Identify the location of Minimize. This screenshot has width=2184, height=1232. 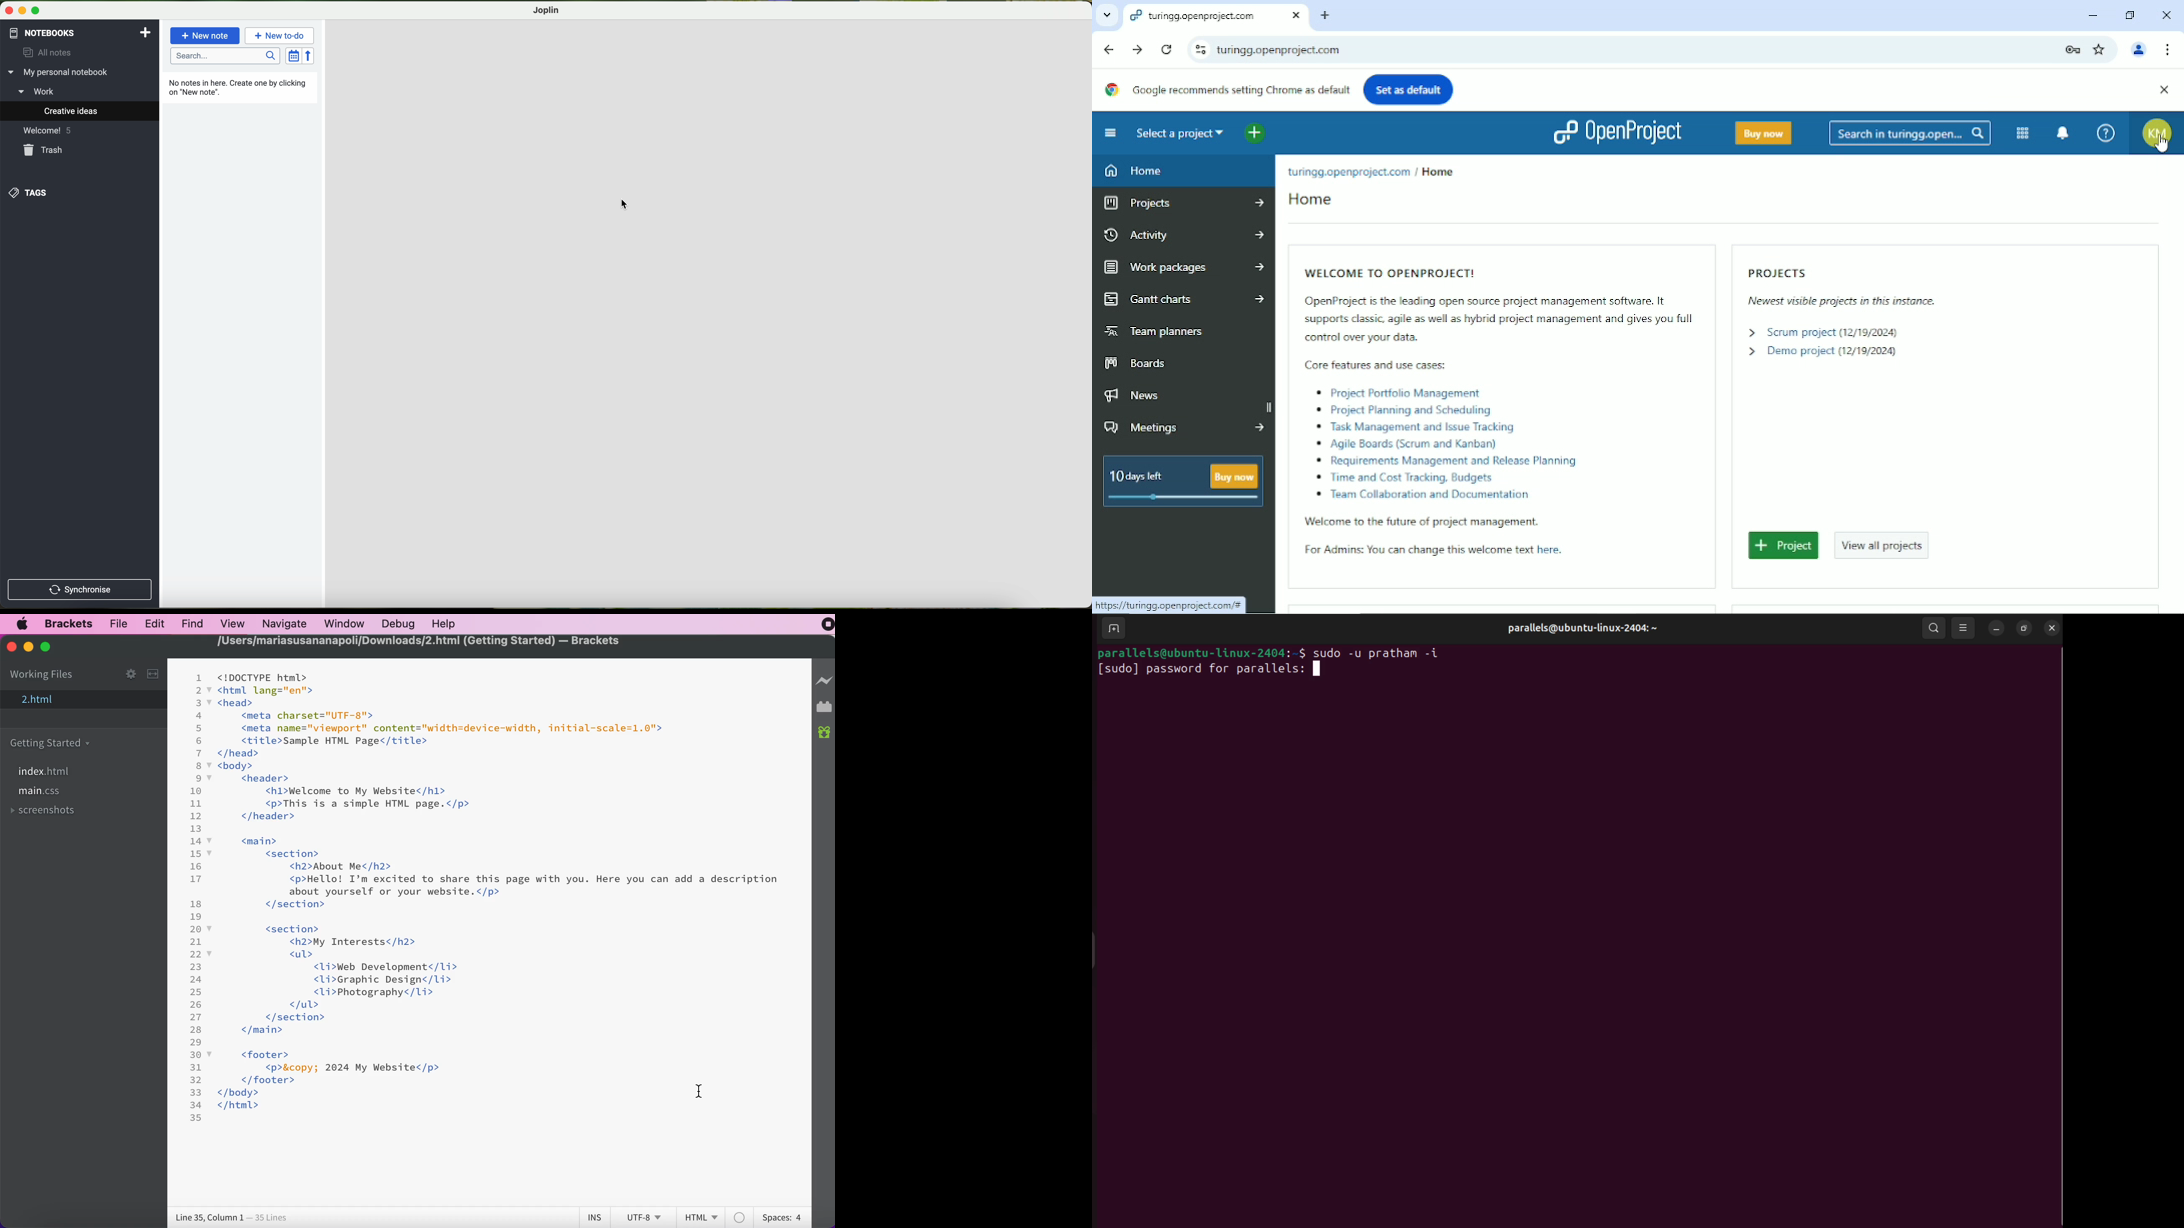
(2093, 15).